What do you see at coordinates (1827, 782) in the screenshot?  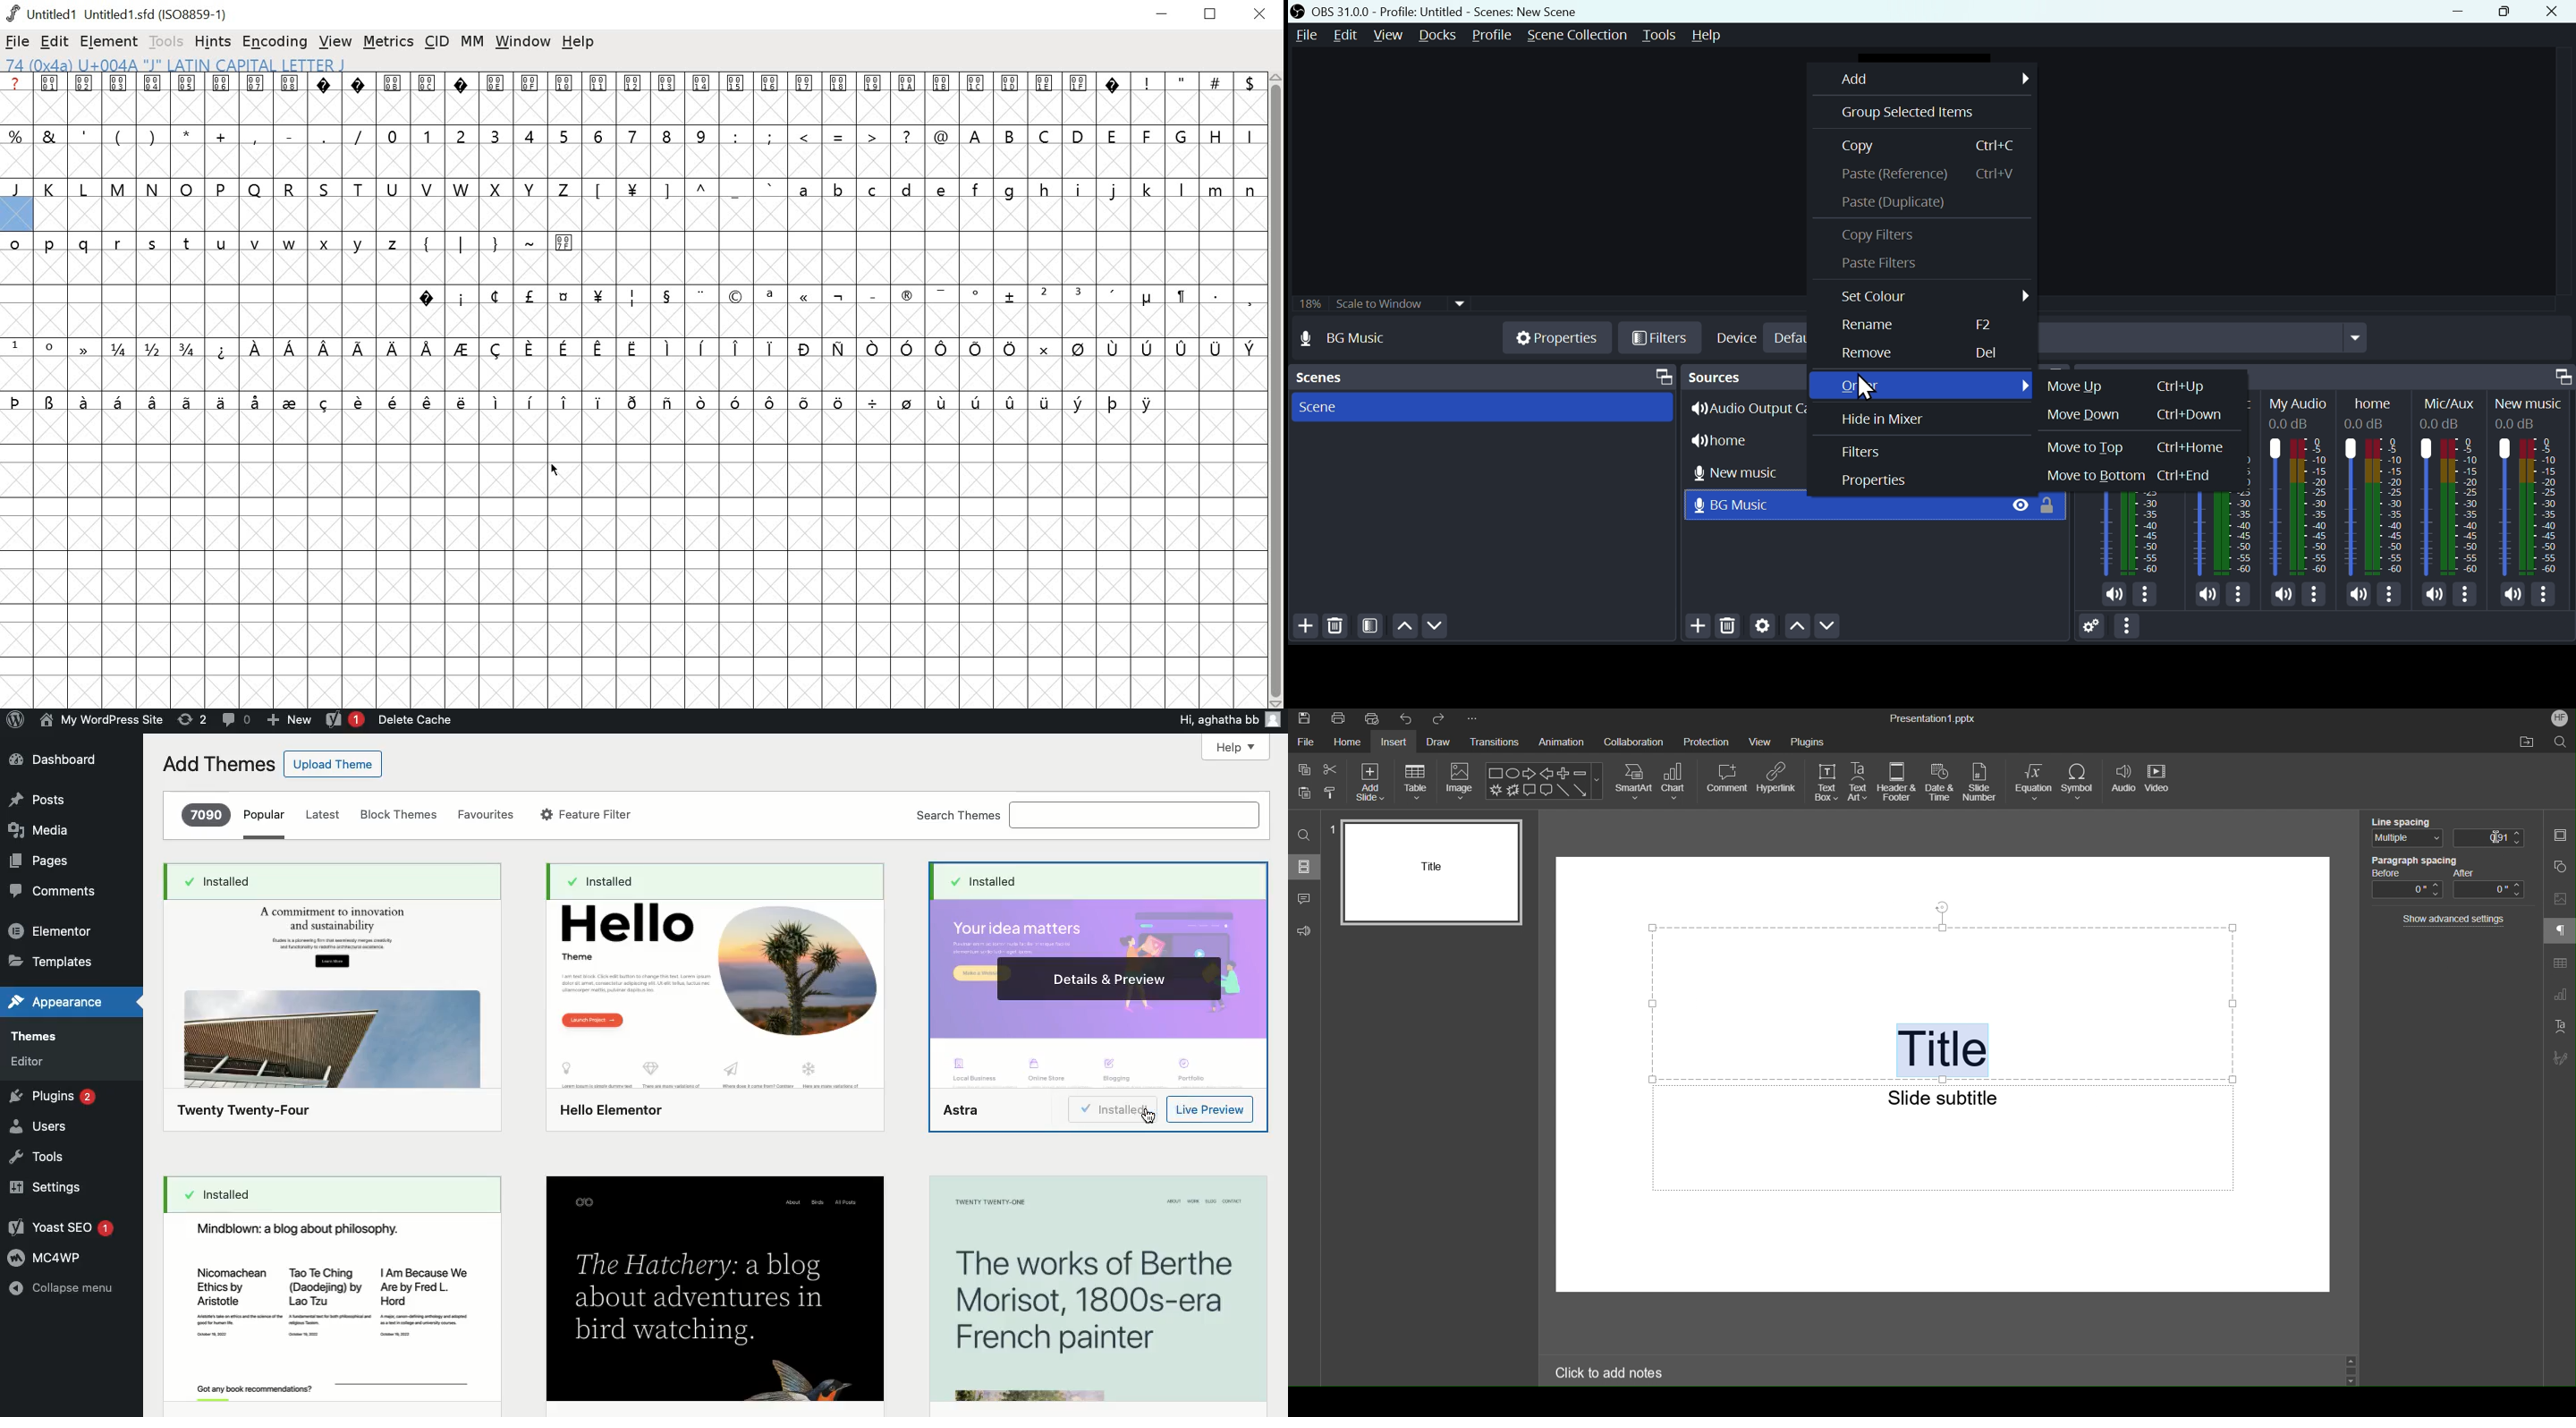 I see `TextBox` at bounding box center [1827, 782].